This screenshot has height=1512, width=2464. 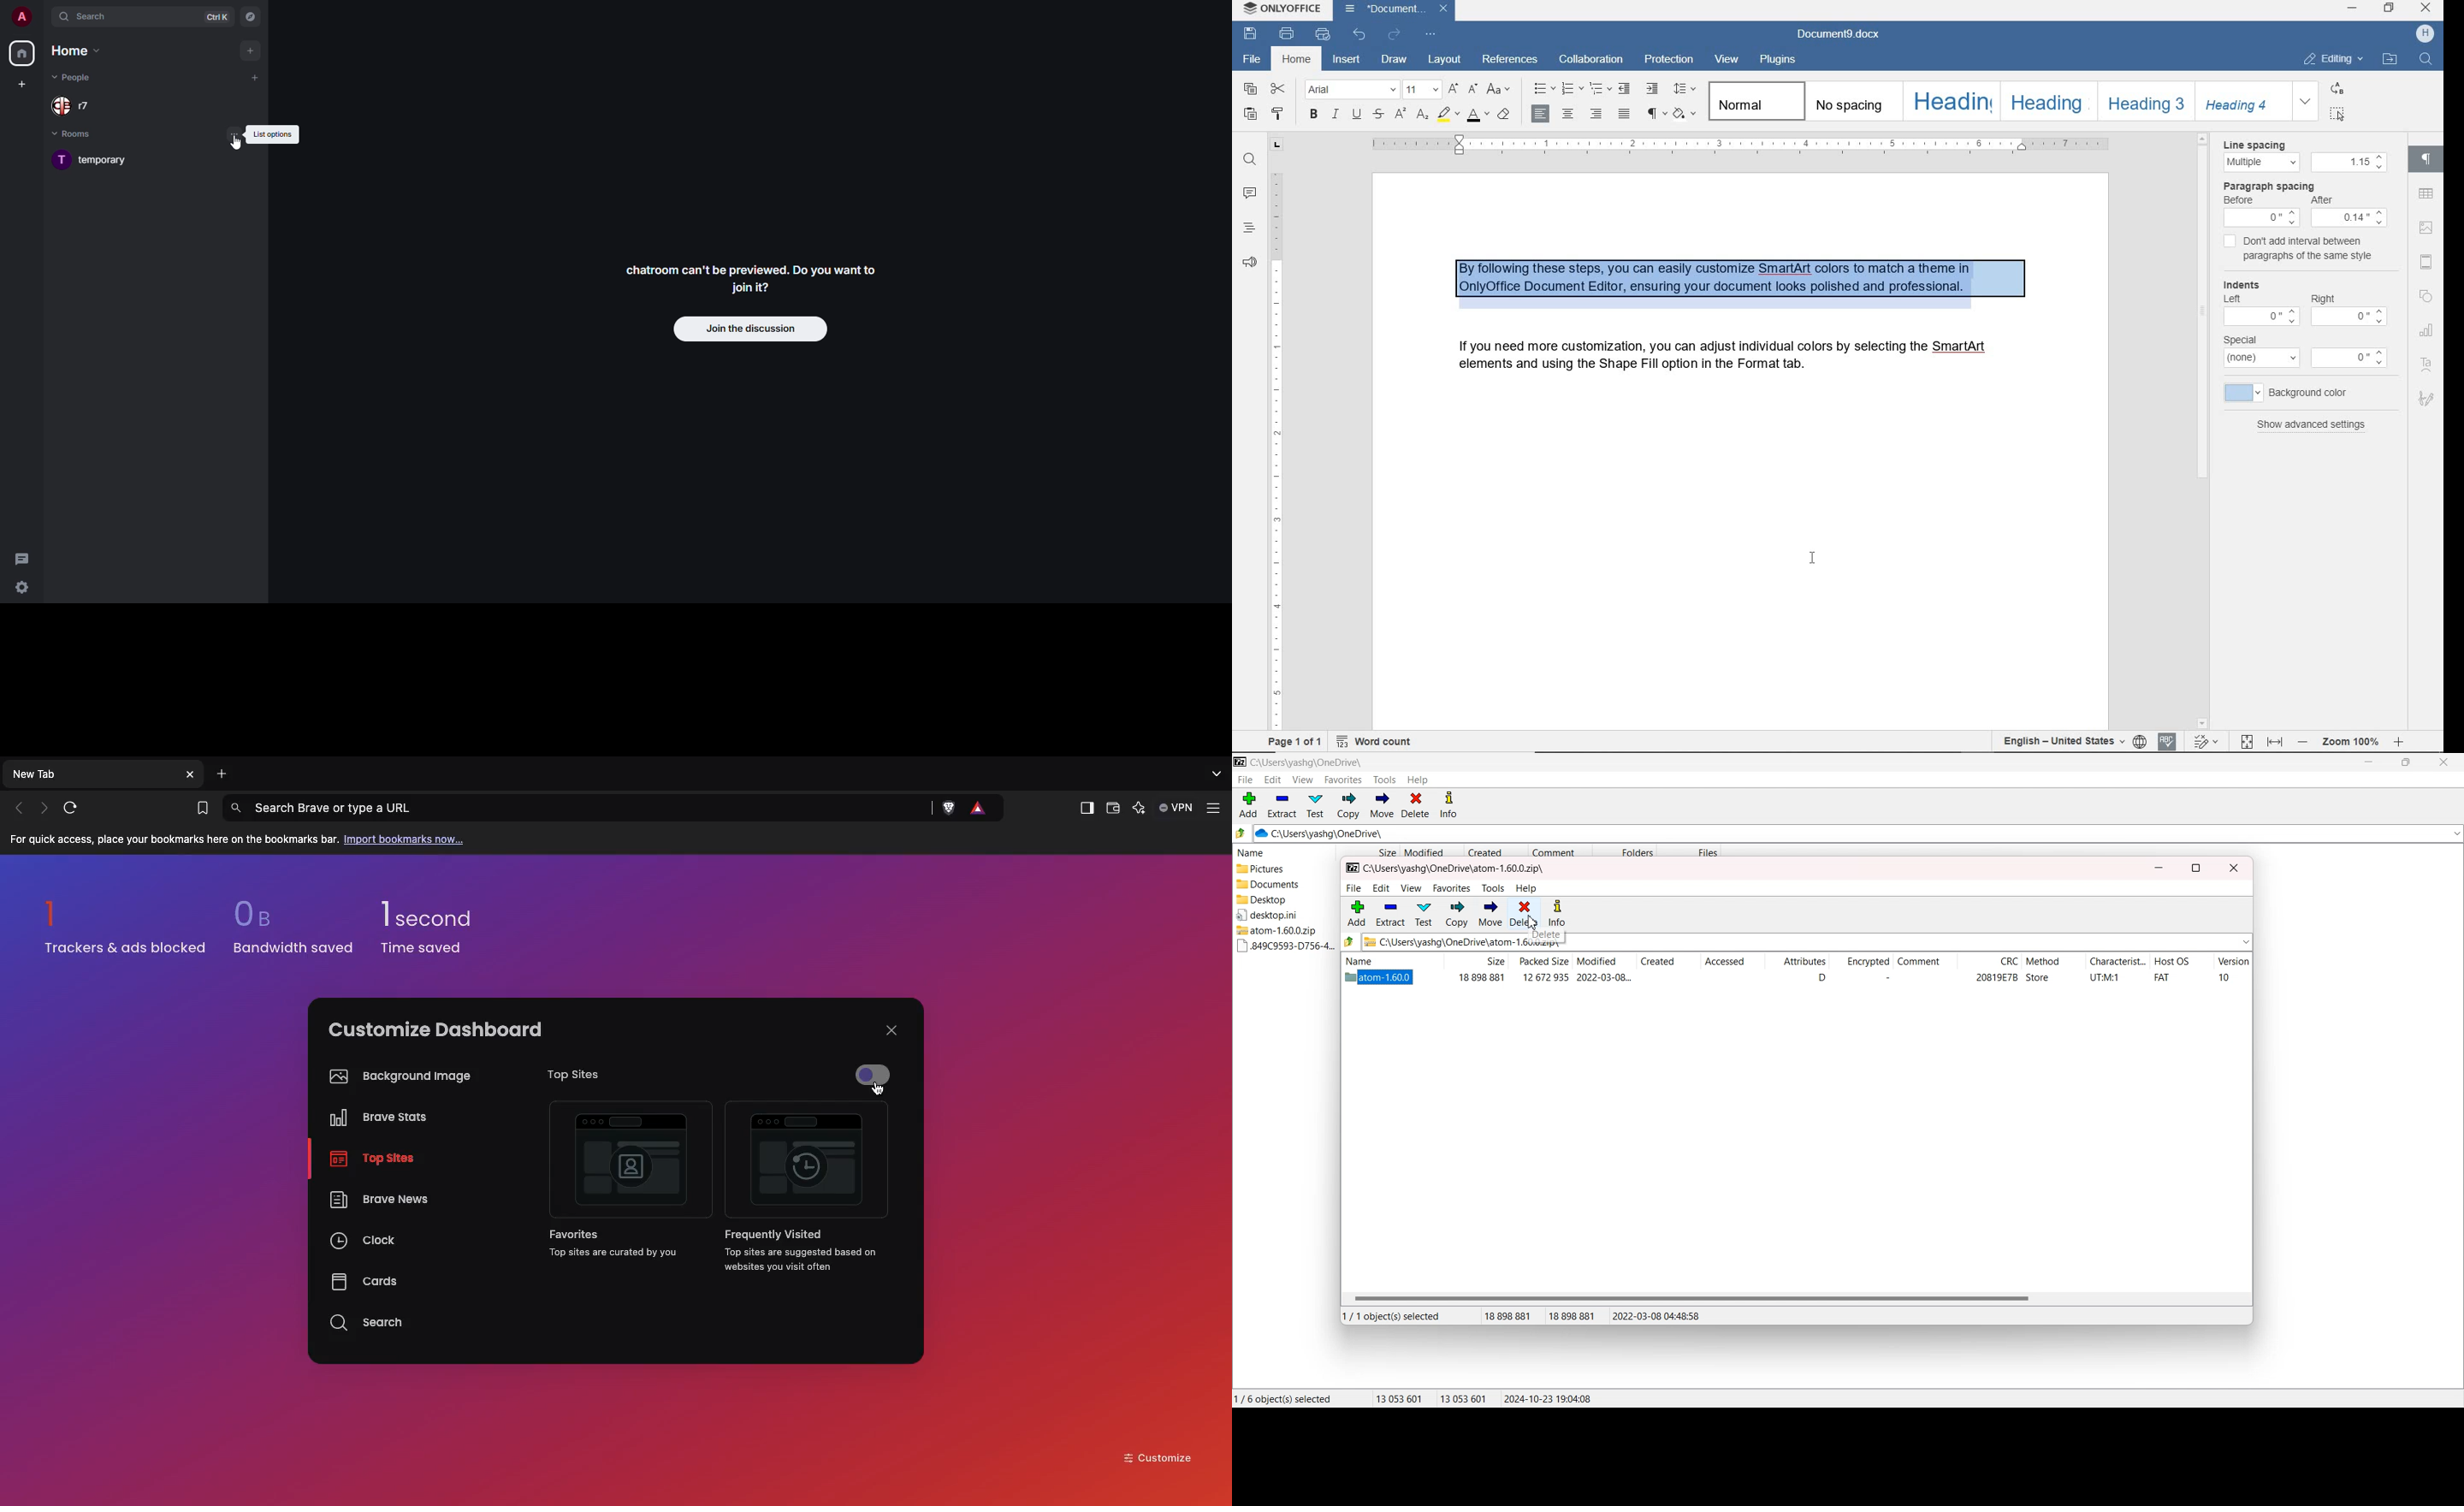 I want to click on align left, so click(x=1541, y=113).